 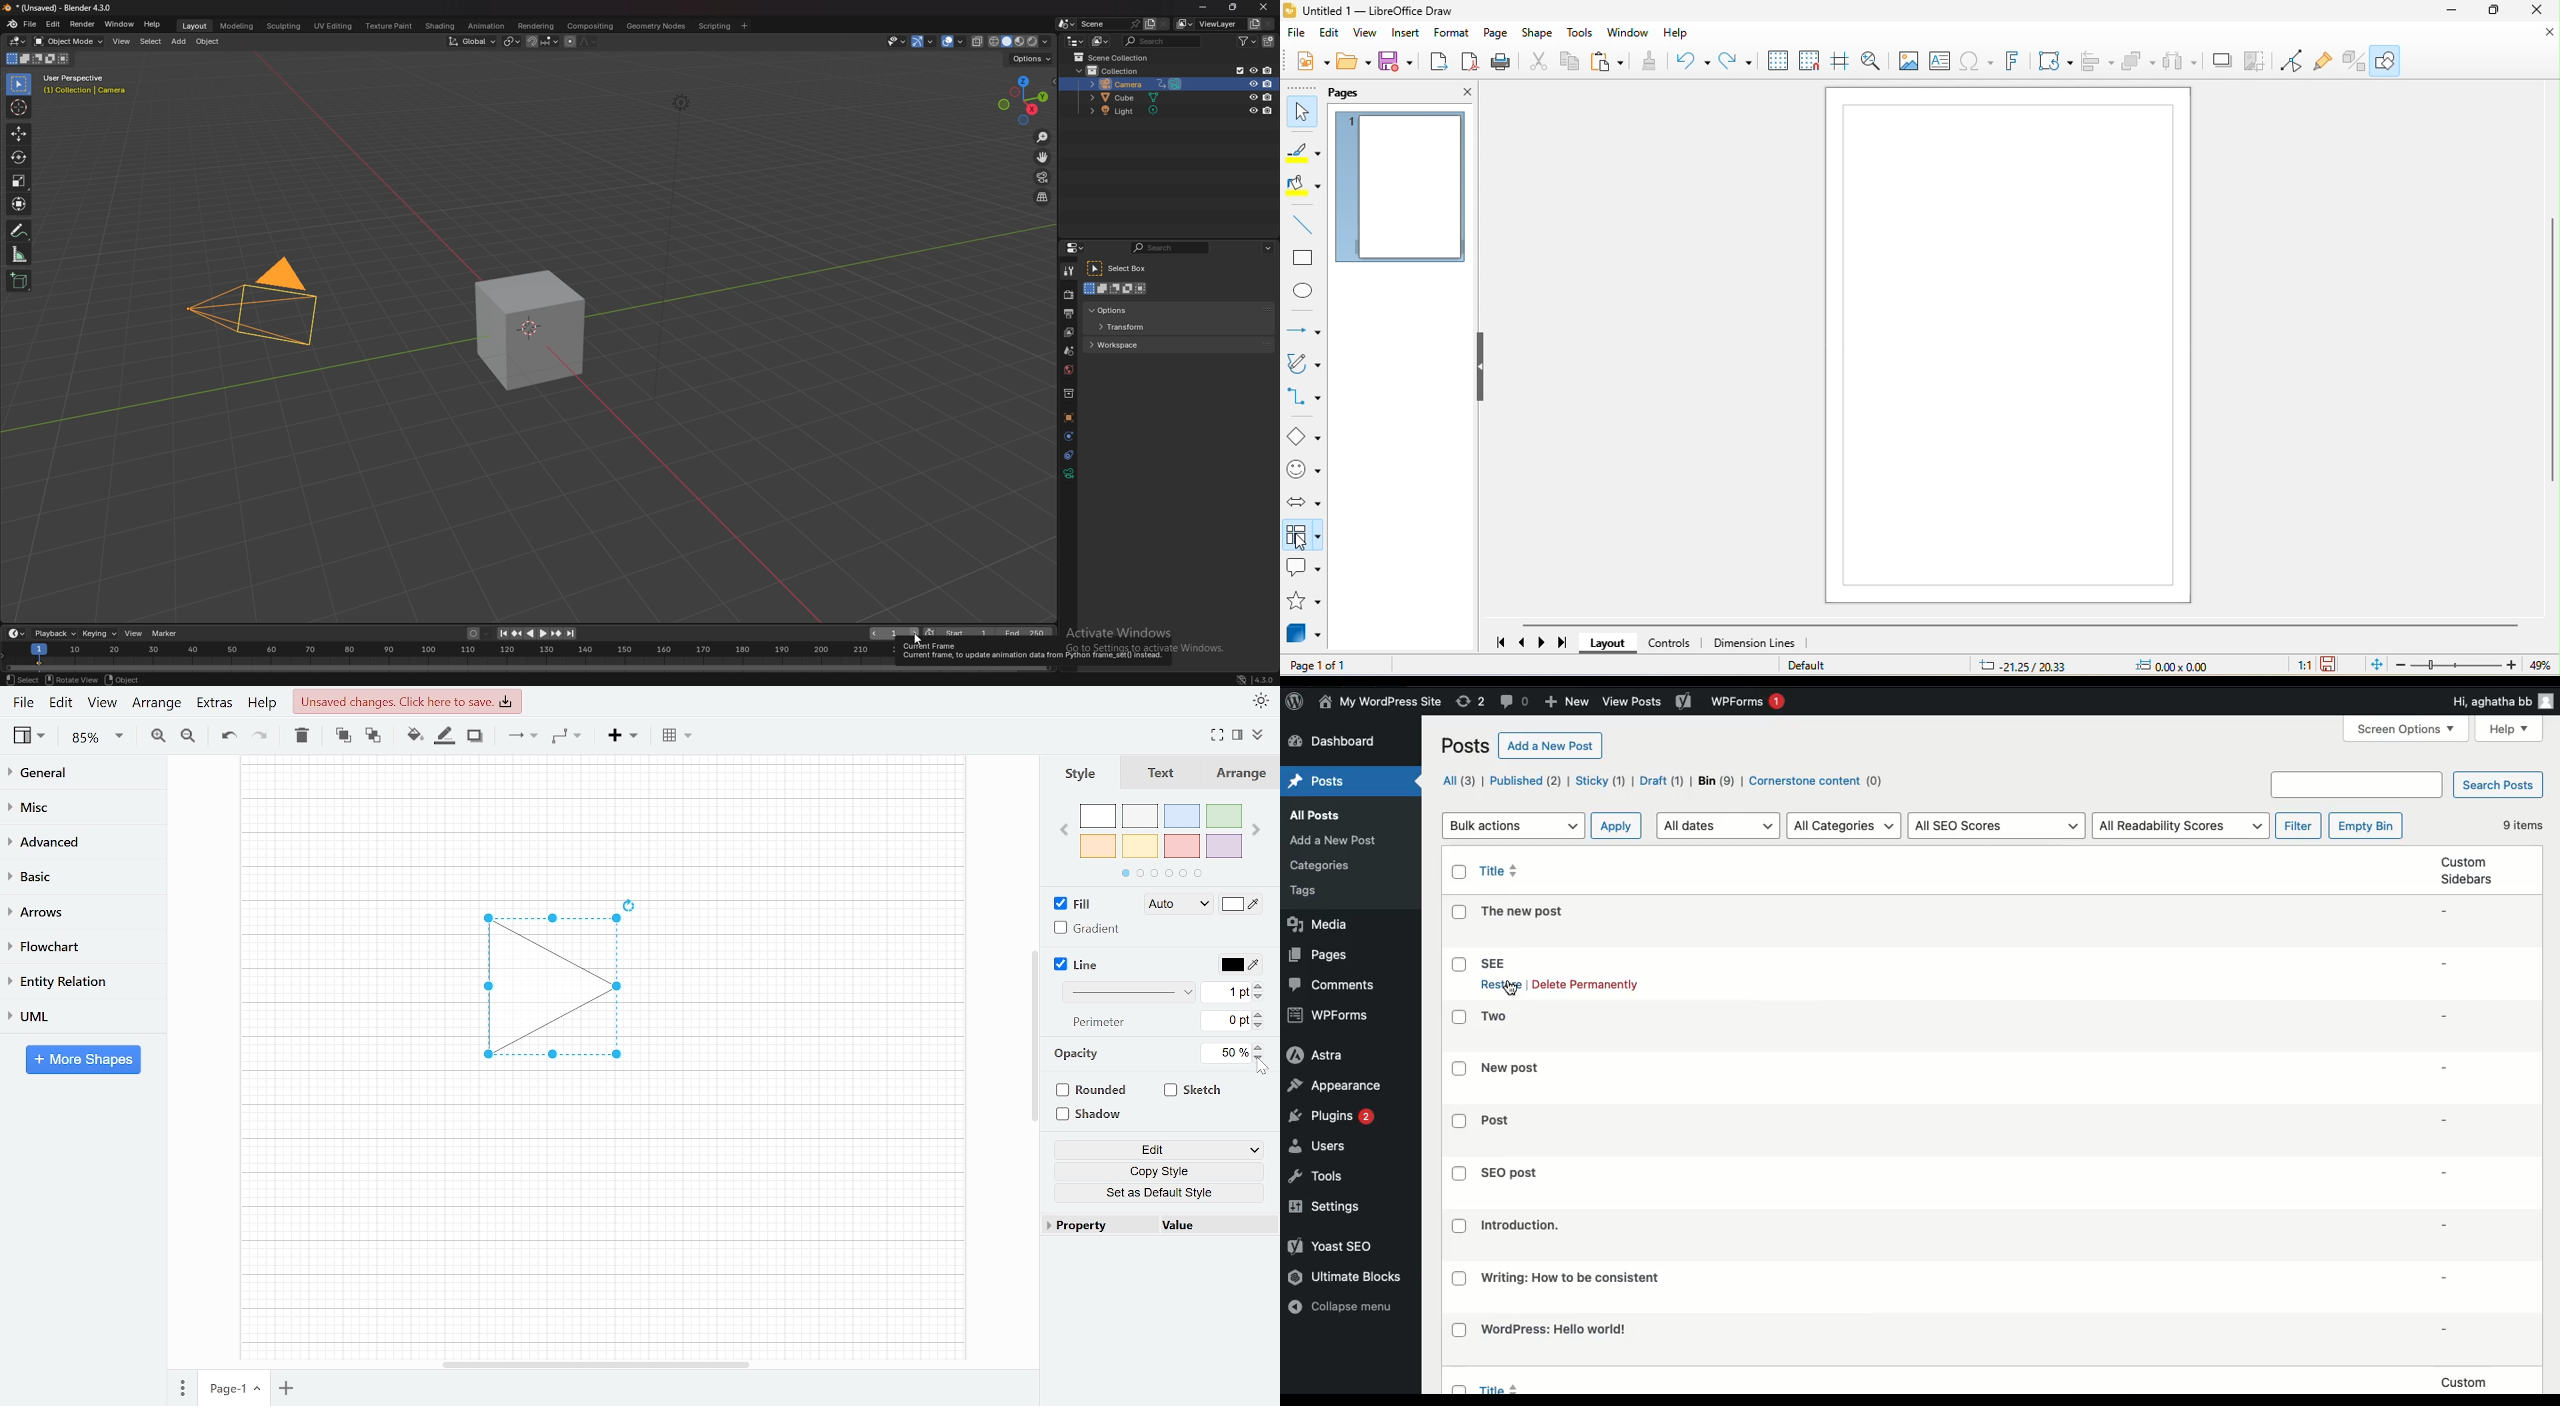 I want to click on Media, so click(x=1318, y=925).